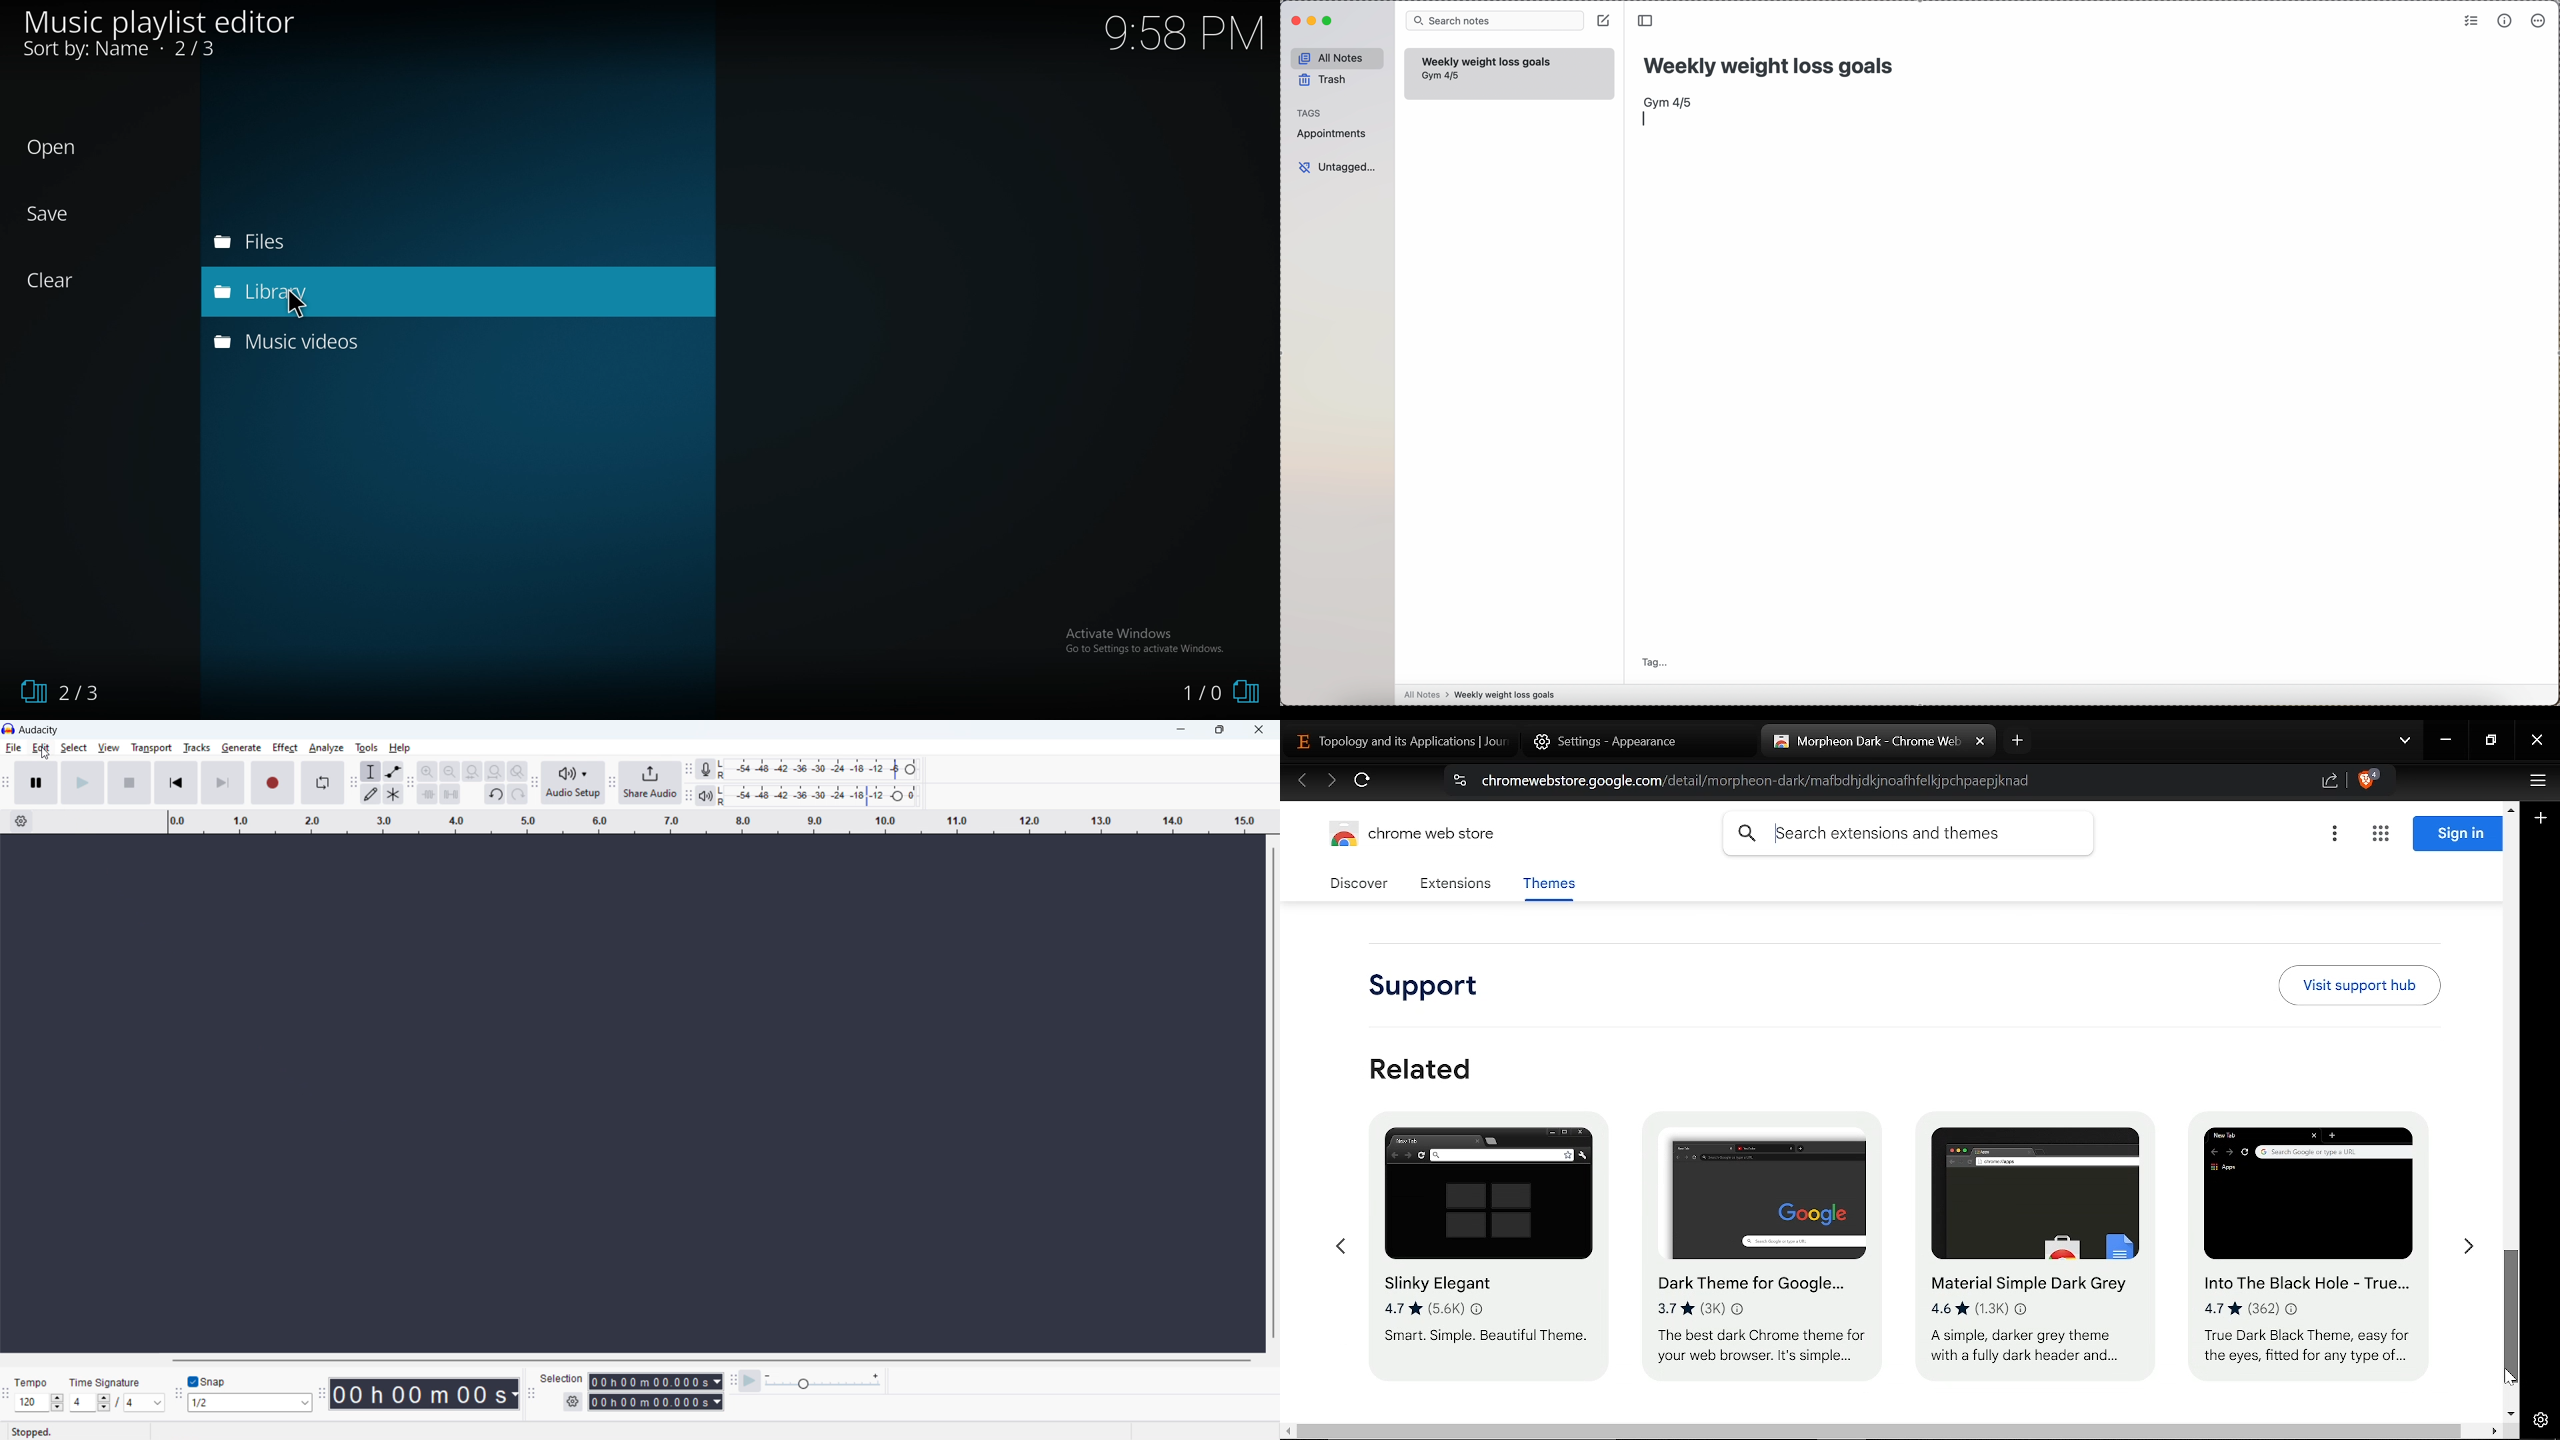 The height and width of the screenshot is (1456, 2576). I want to click on Tempo, so click(33, 1380).